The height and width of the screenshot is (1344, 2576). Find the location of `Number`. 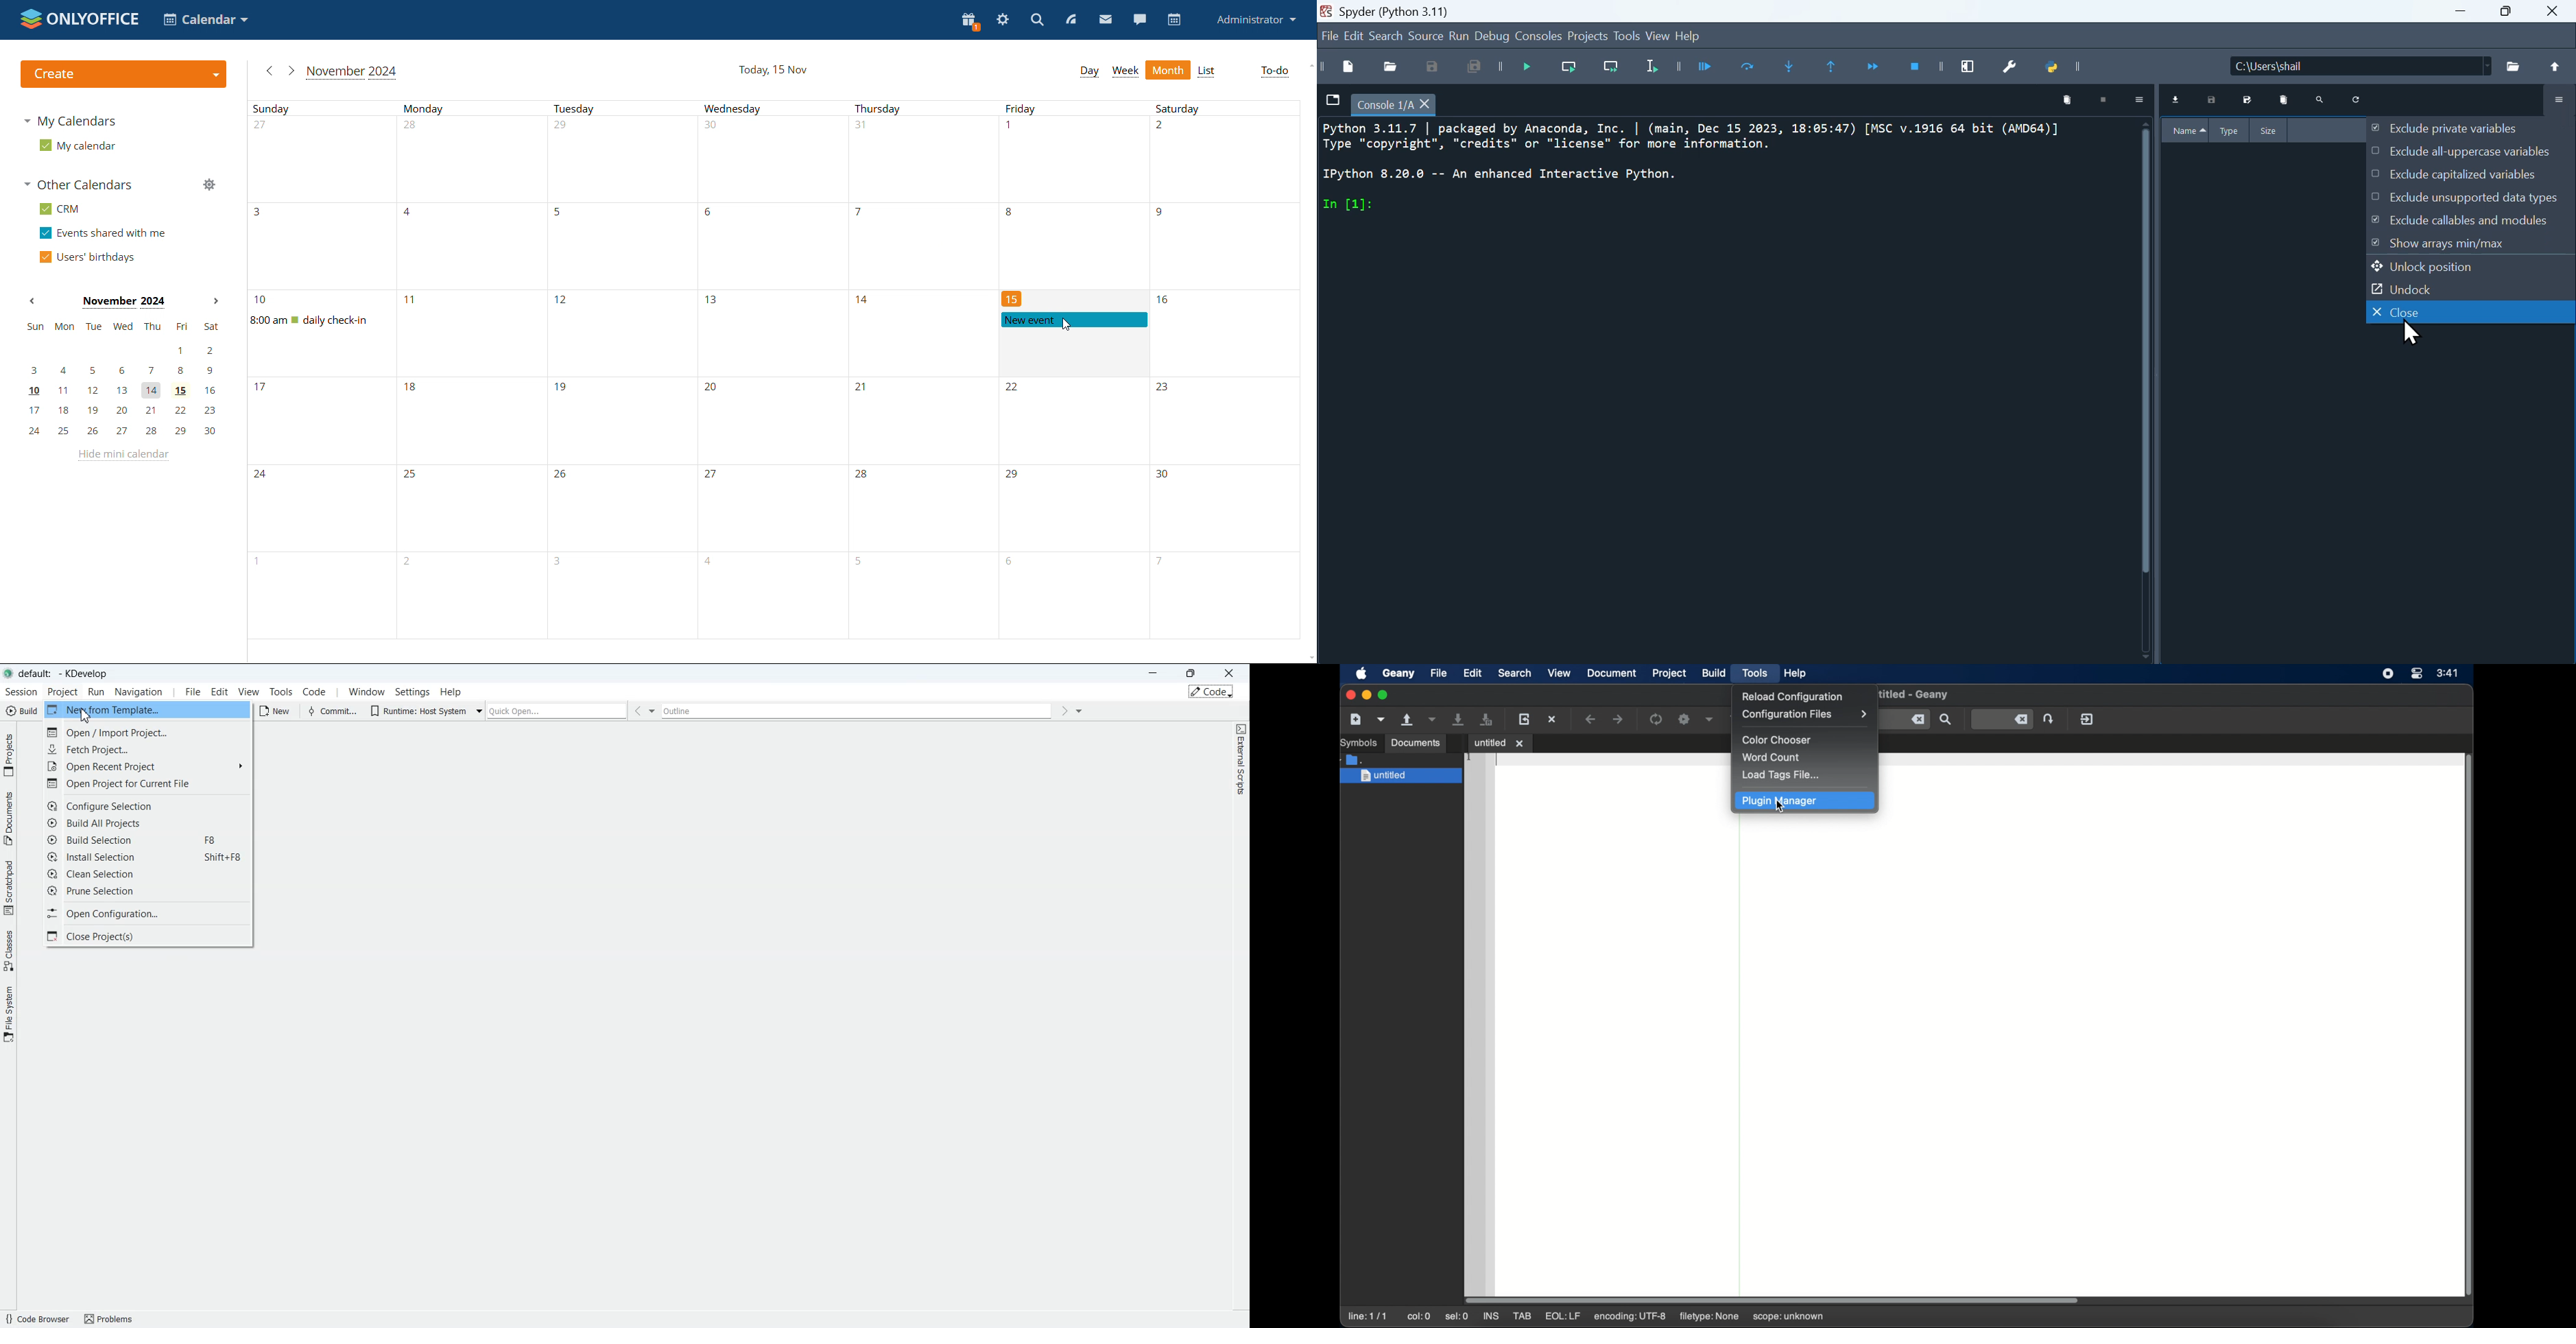

Number is located at coordinates (715, 477).